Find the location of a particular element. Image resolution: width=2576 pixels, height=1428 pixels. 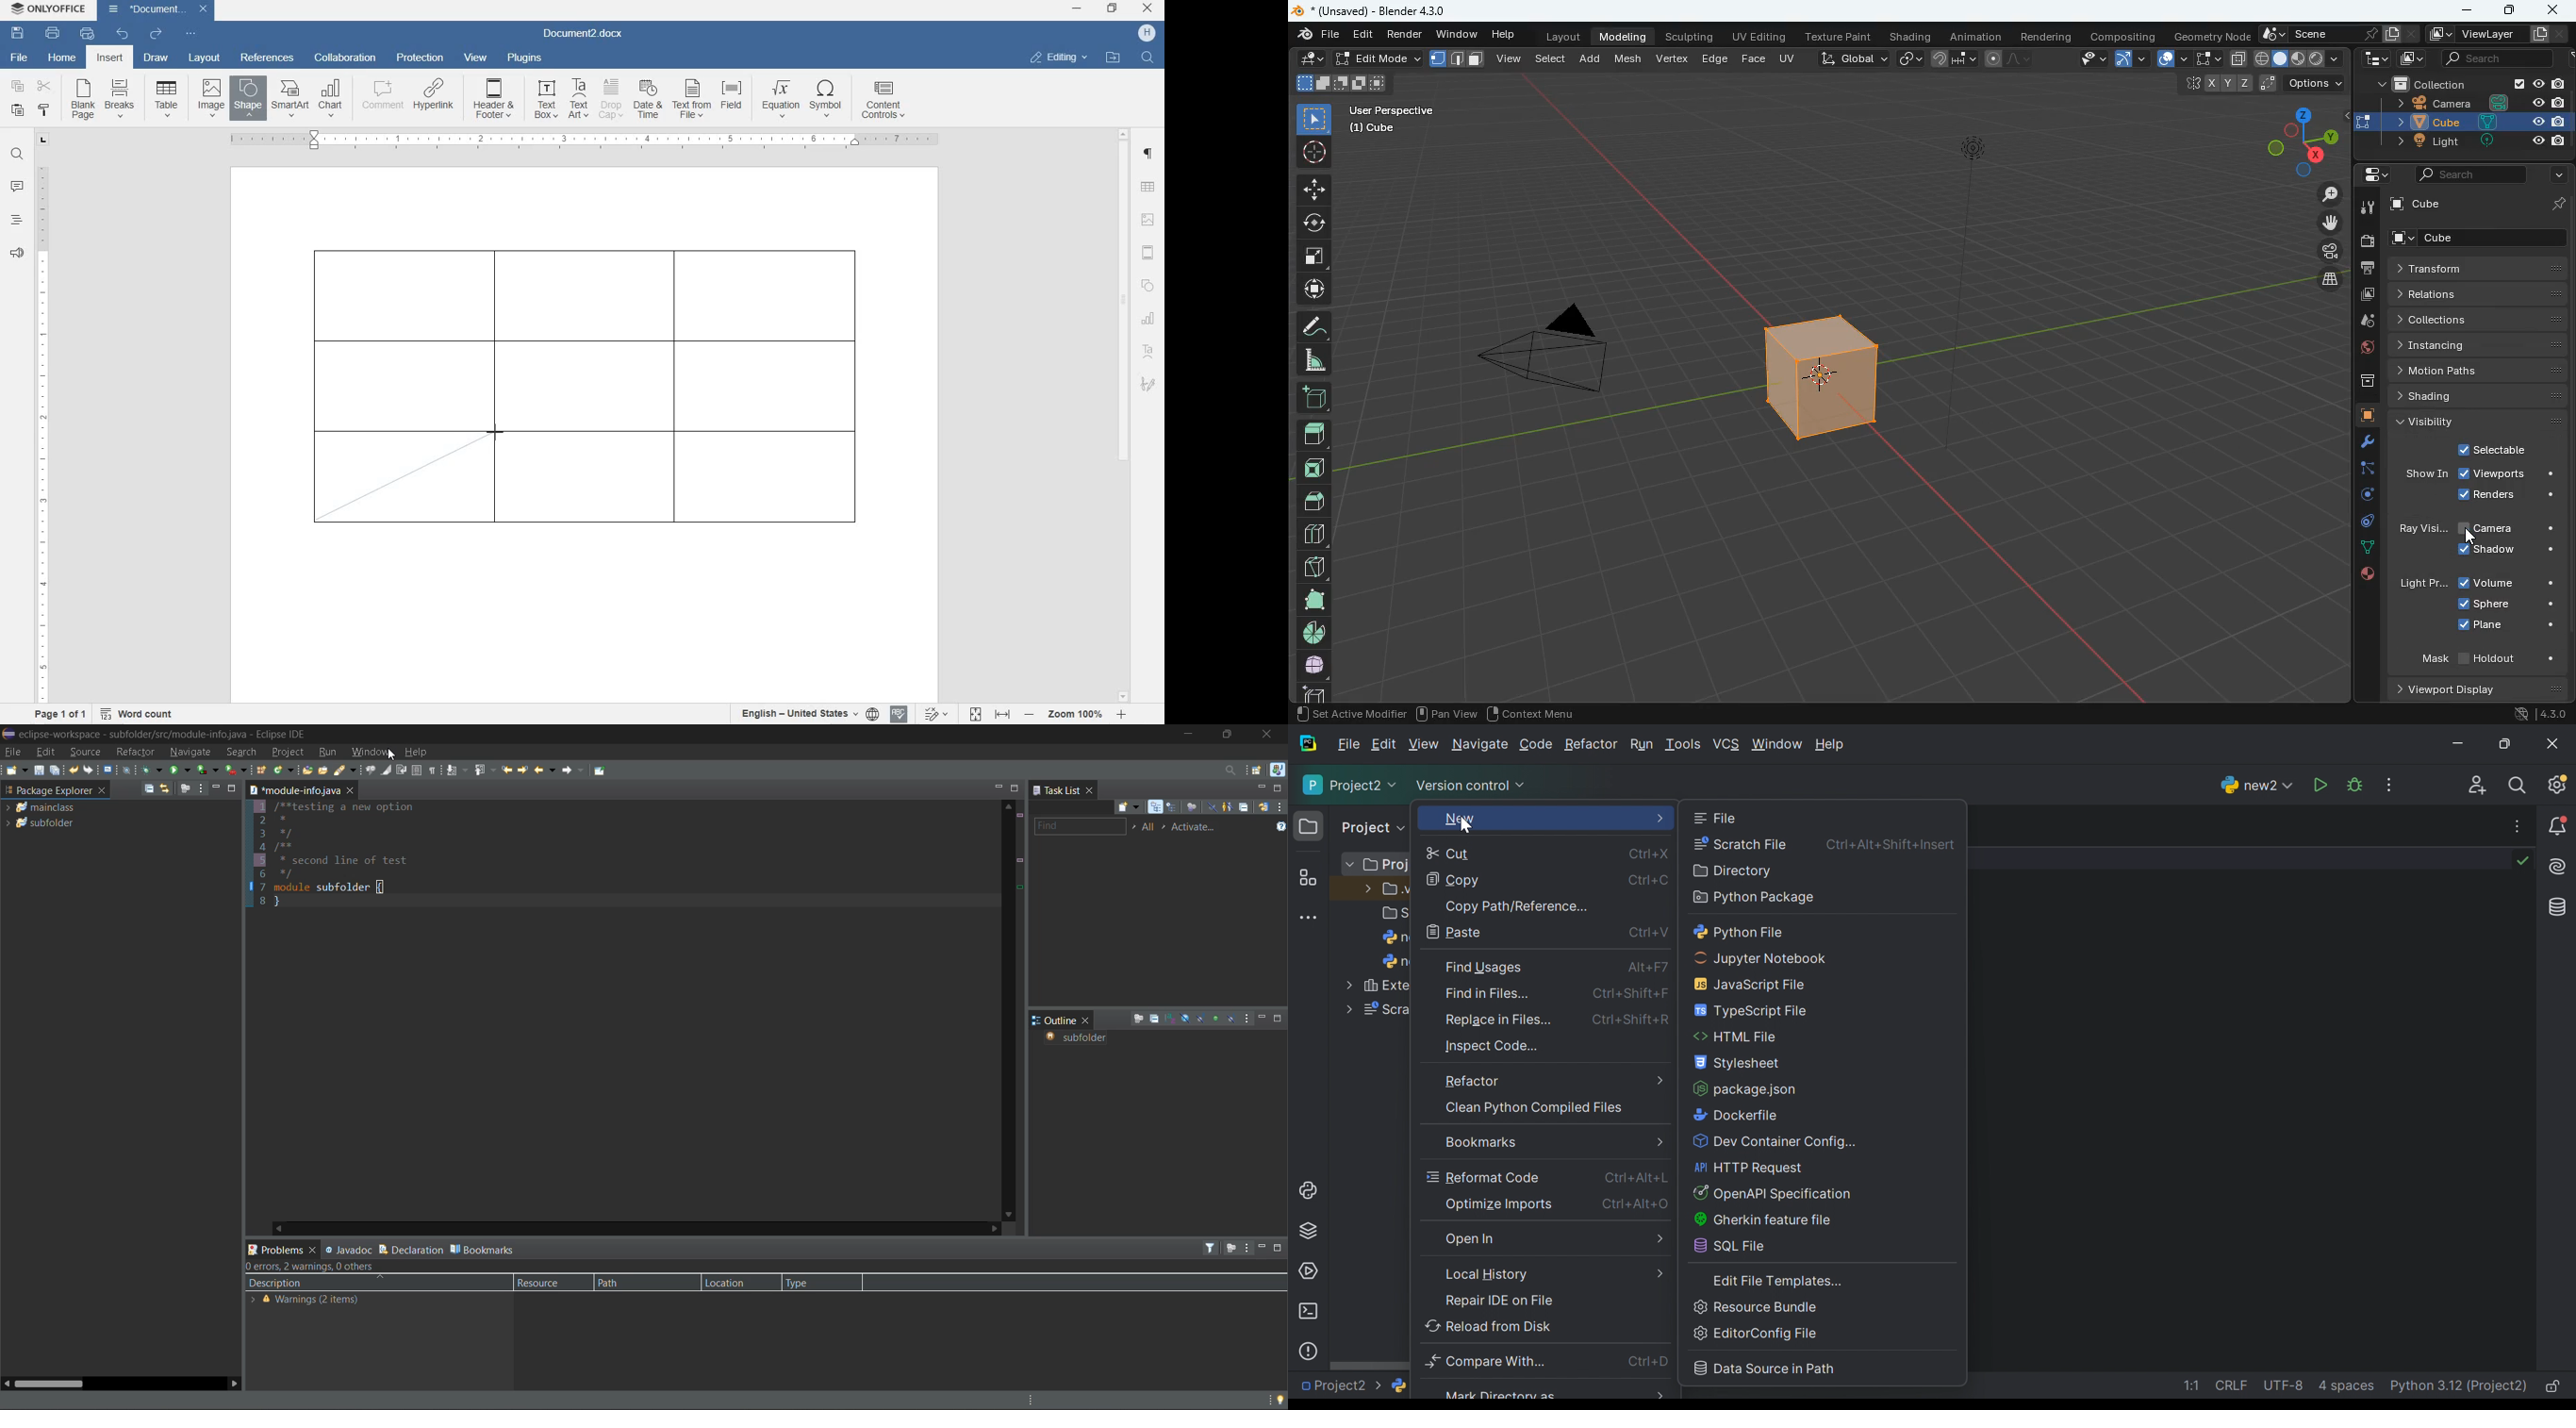

previous annotation is located at coordinates (484, 771).